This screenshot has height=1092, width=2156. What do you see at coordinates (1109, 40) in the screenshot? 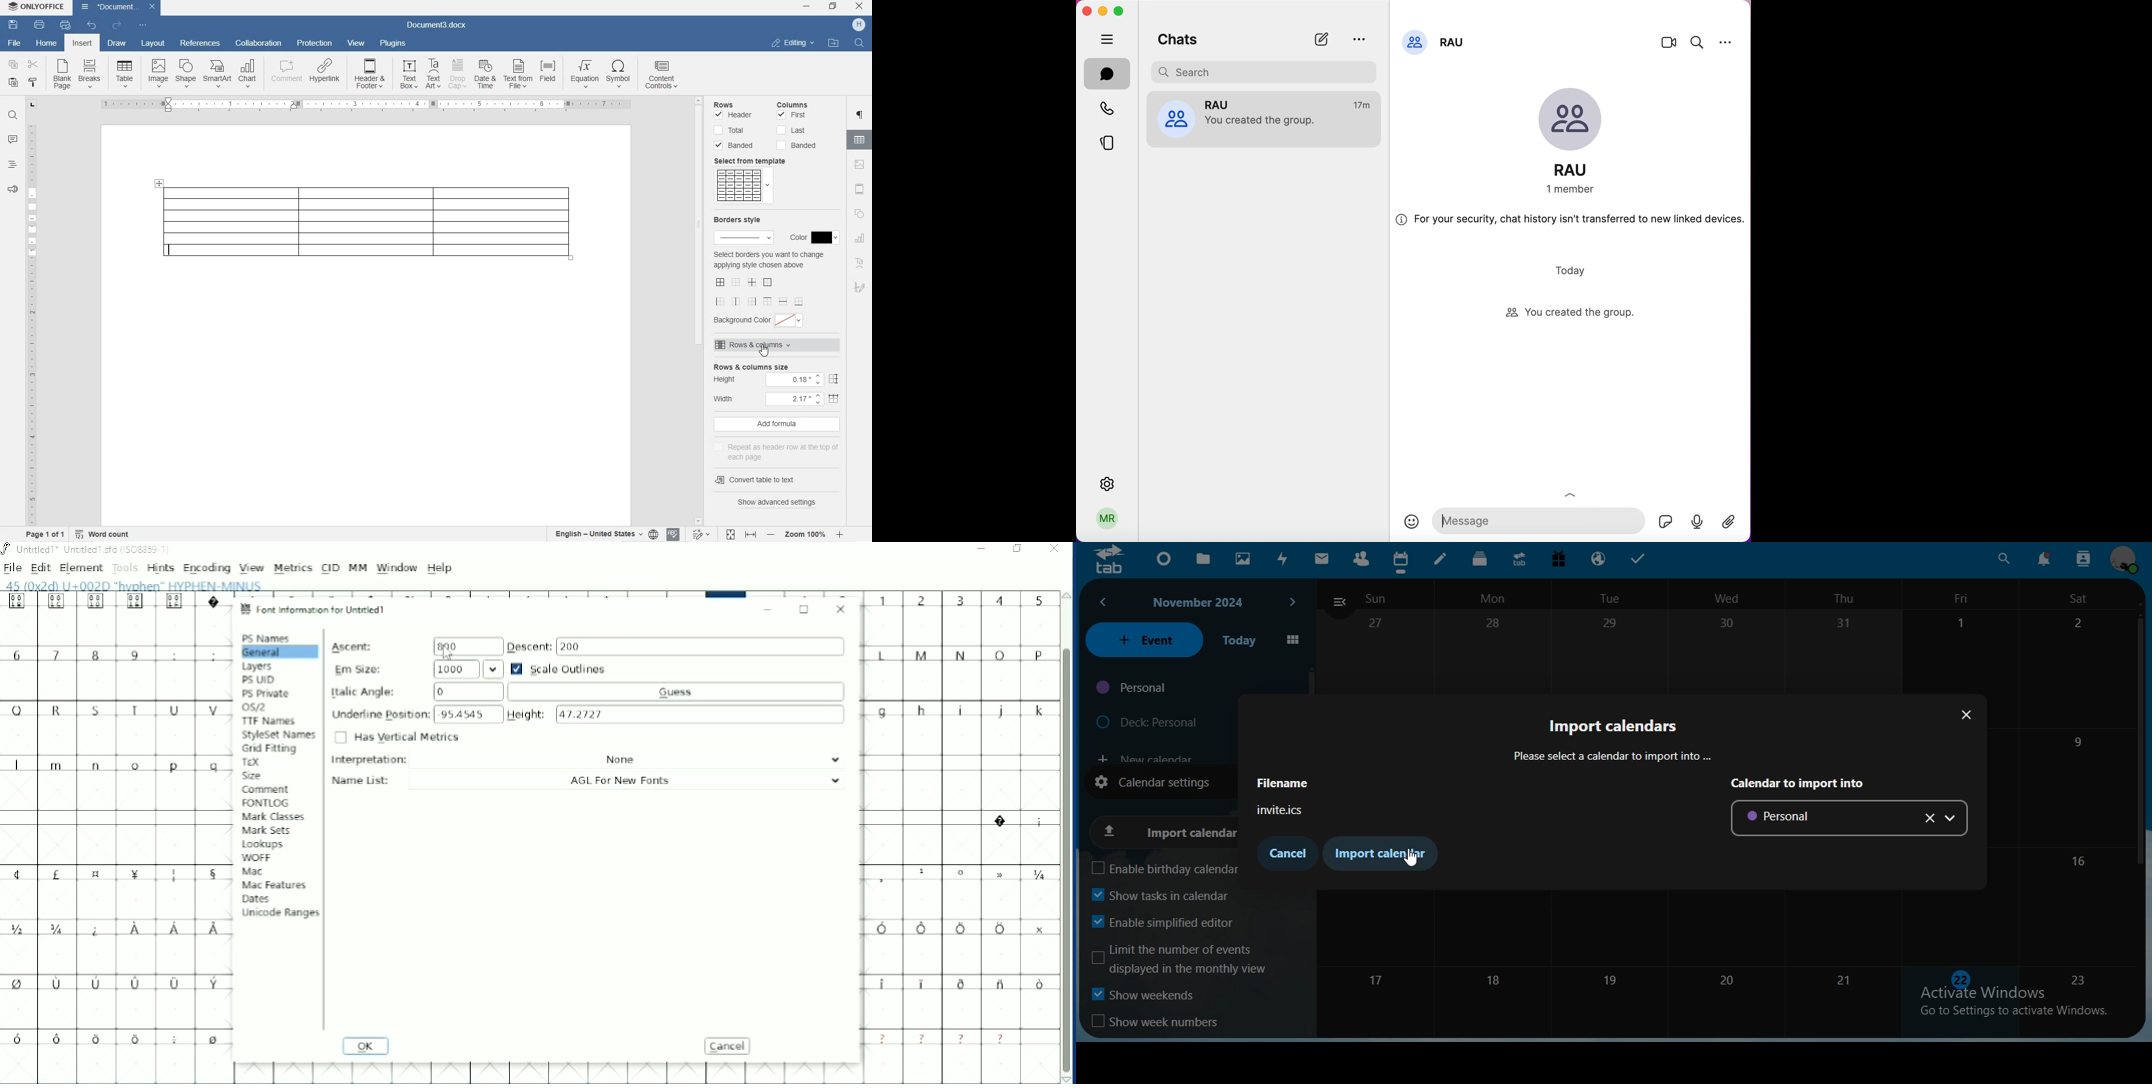
I see `hide bar` at bounding box center [1109, 40].